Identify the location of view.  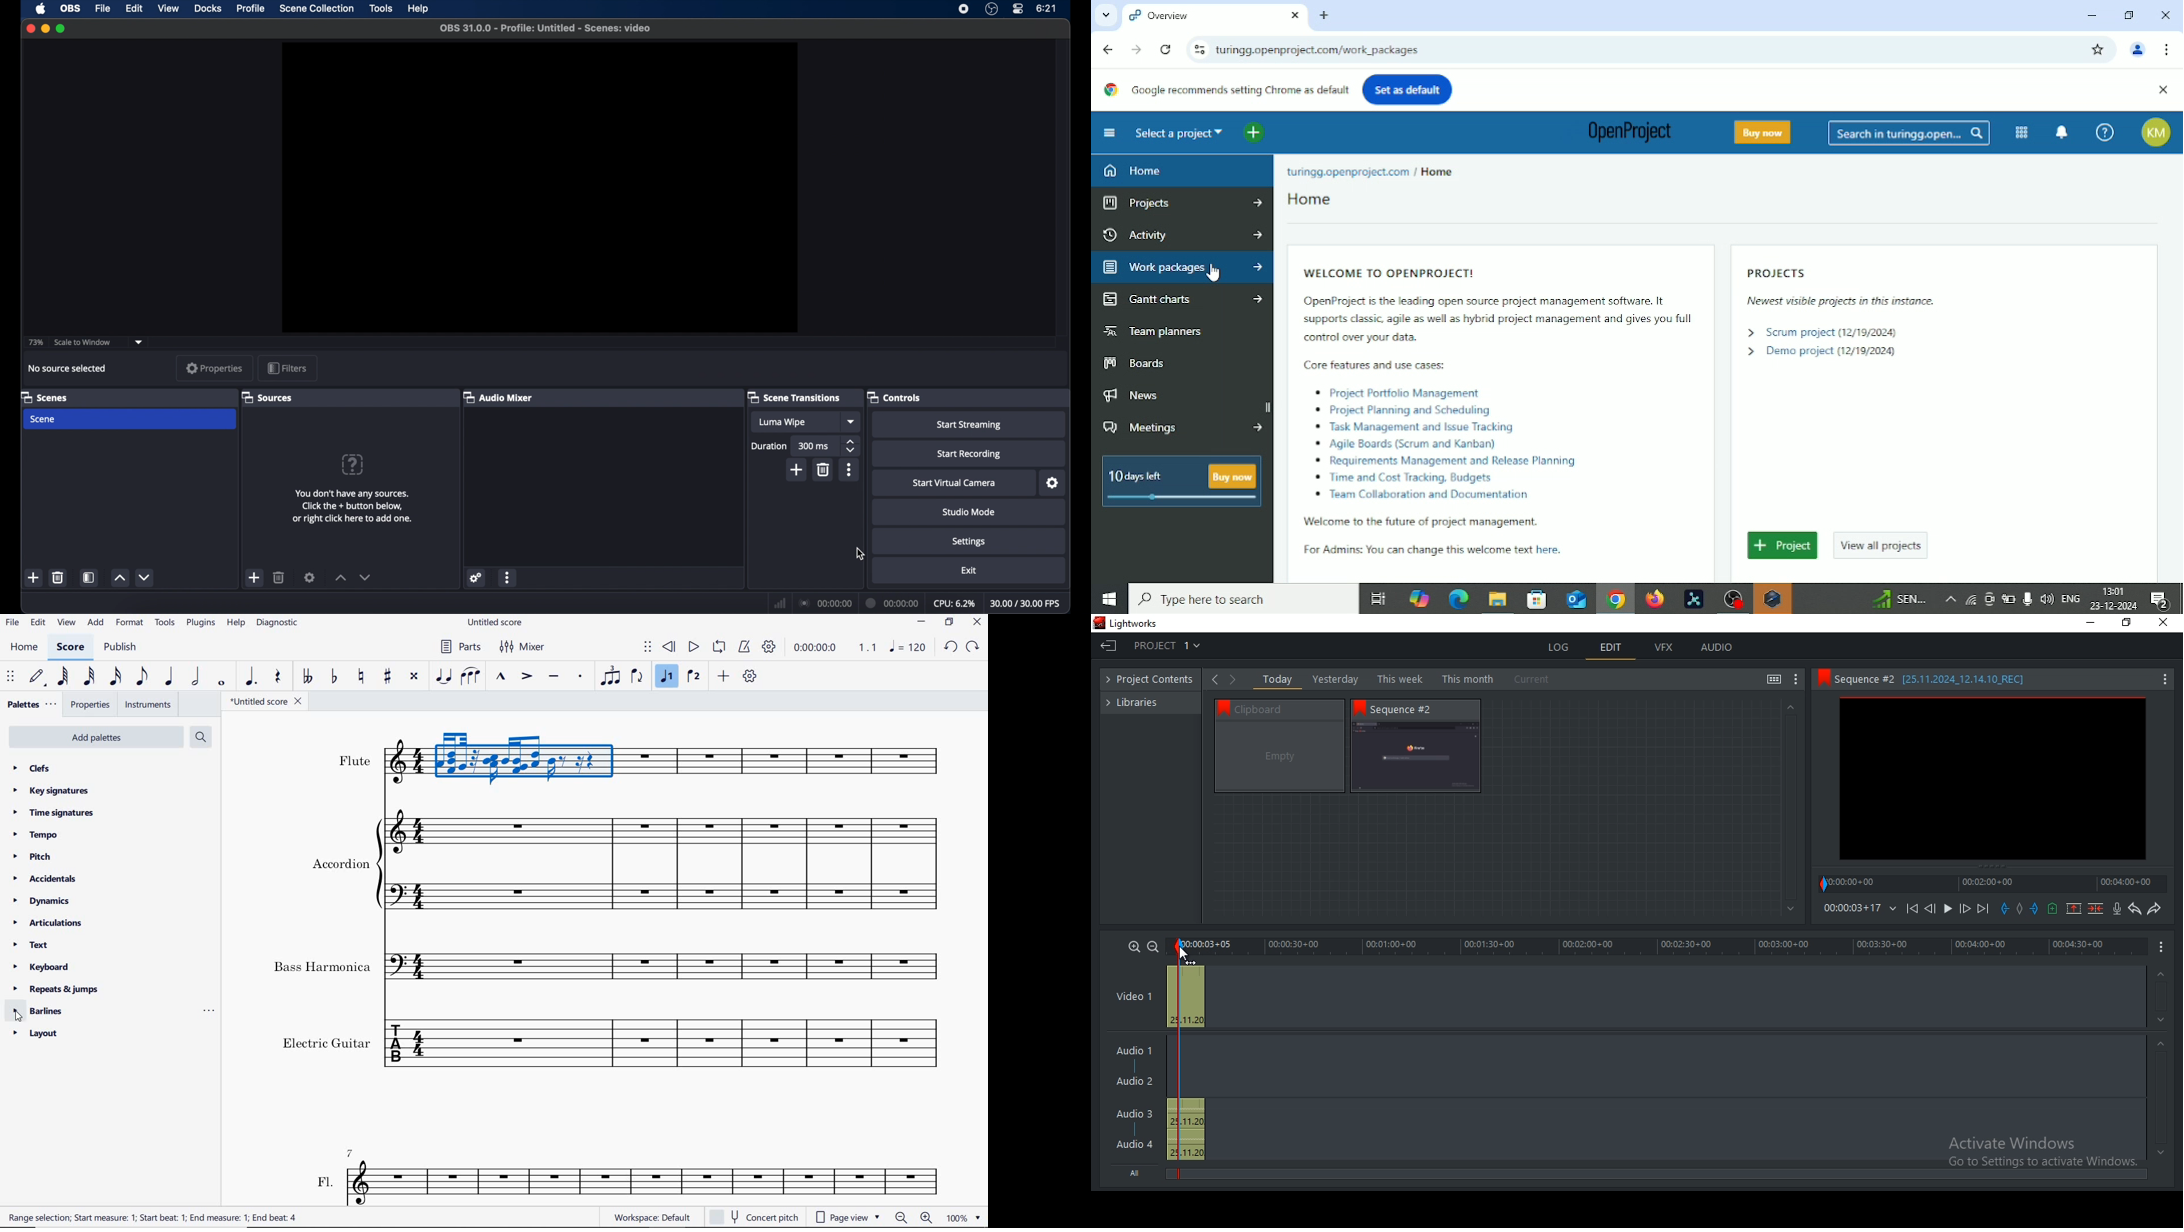
(66, 623).